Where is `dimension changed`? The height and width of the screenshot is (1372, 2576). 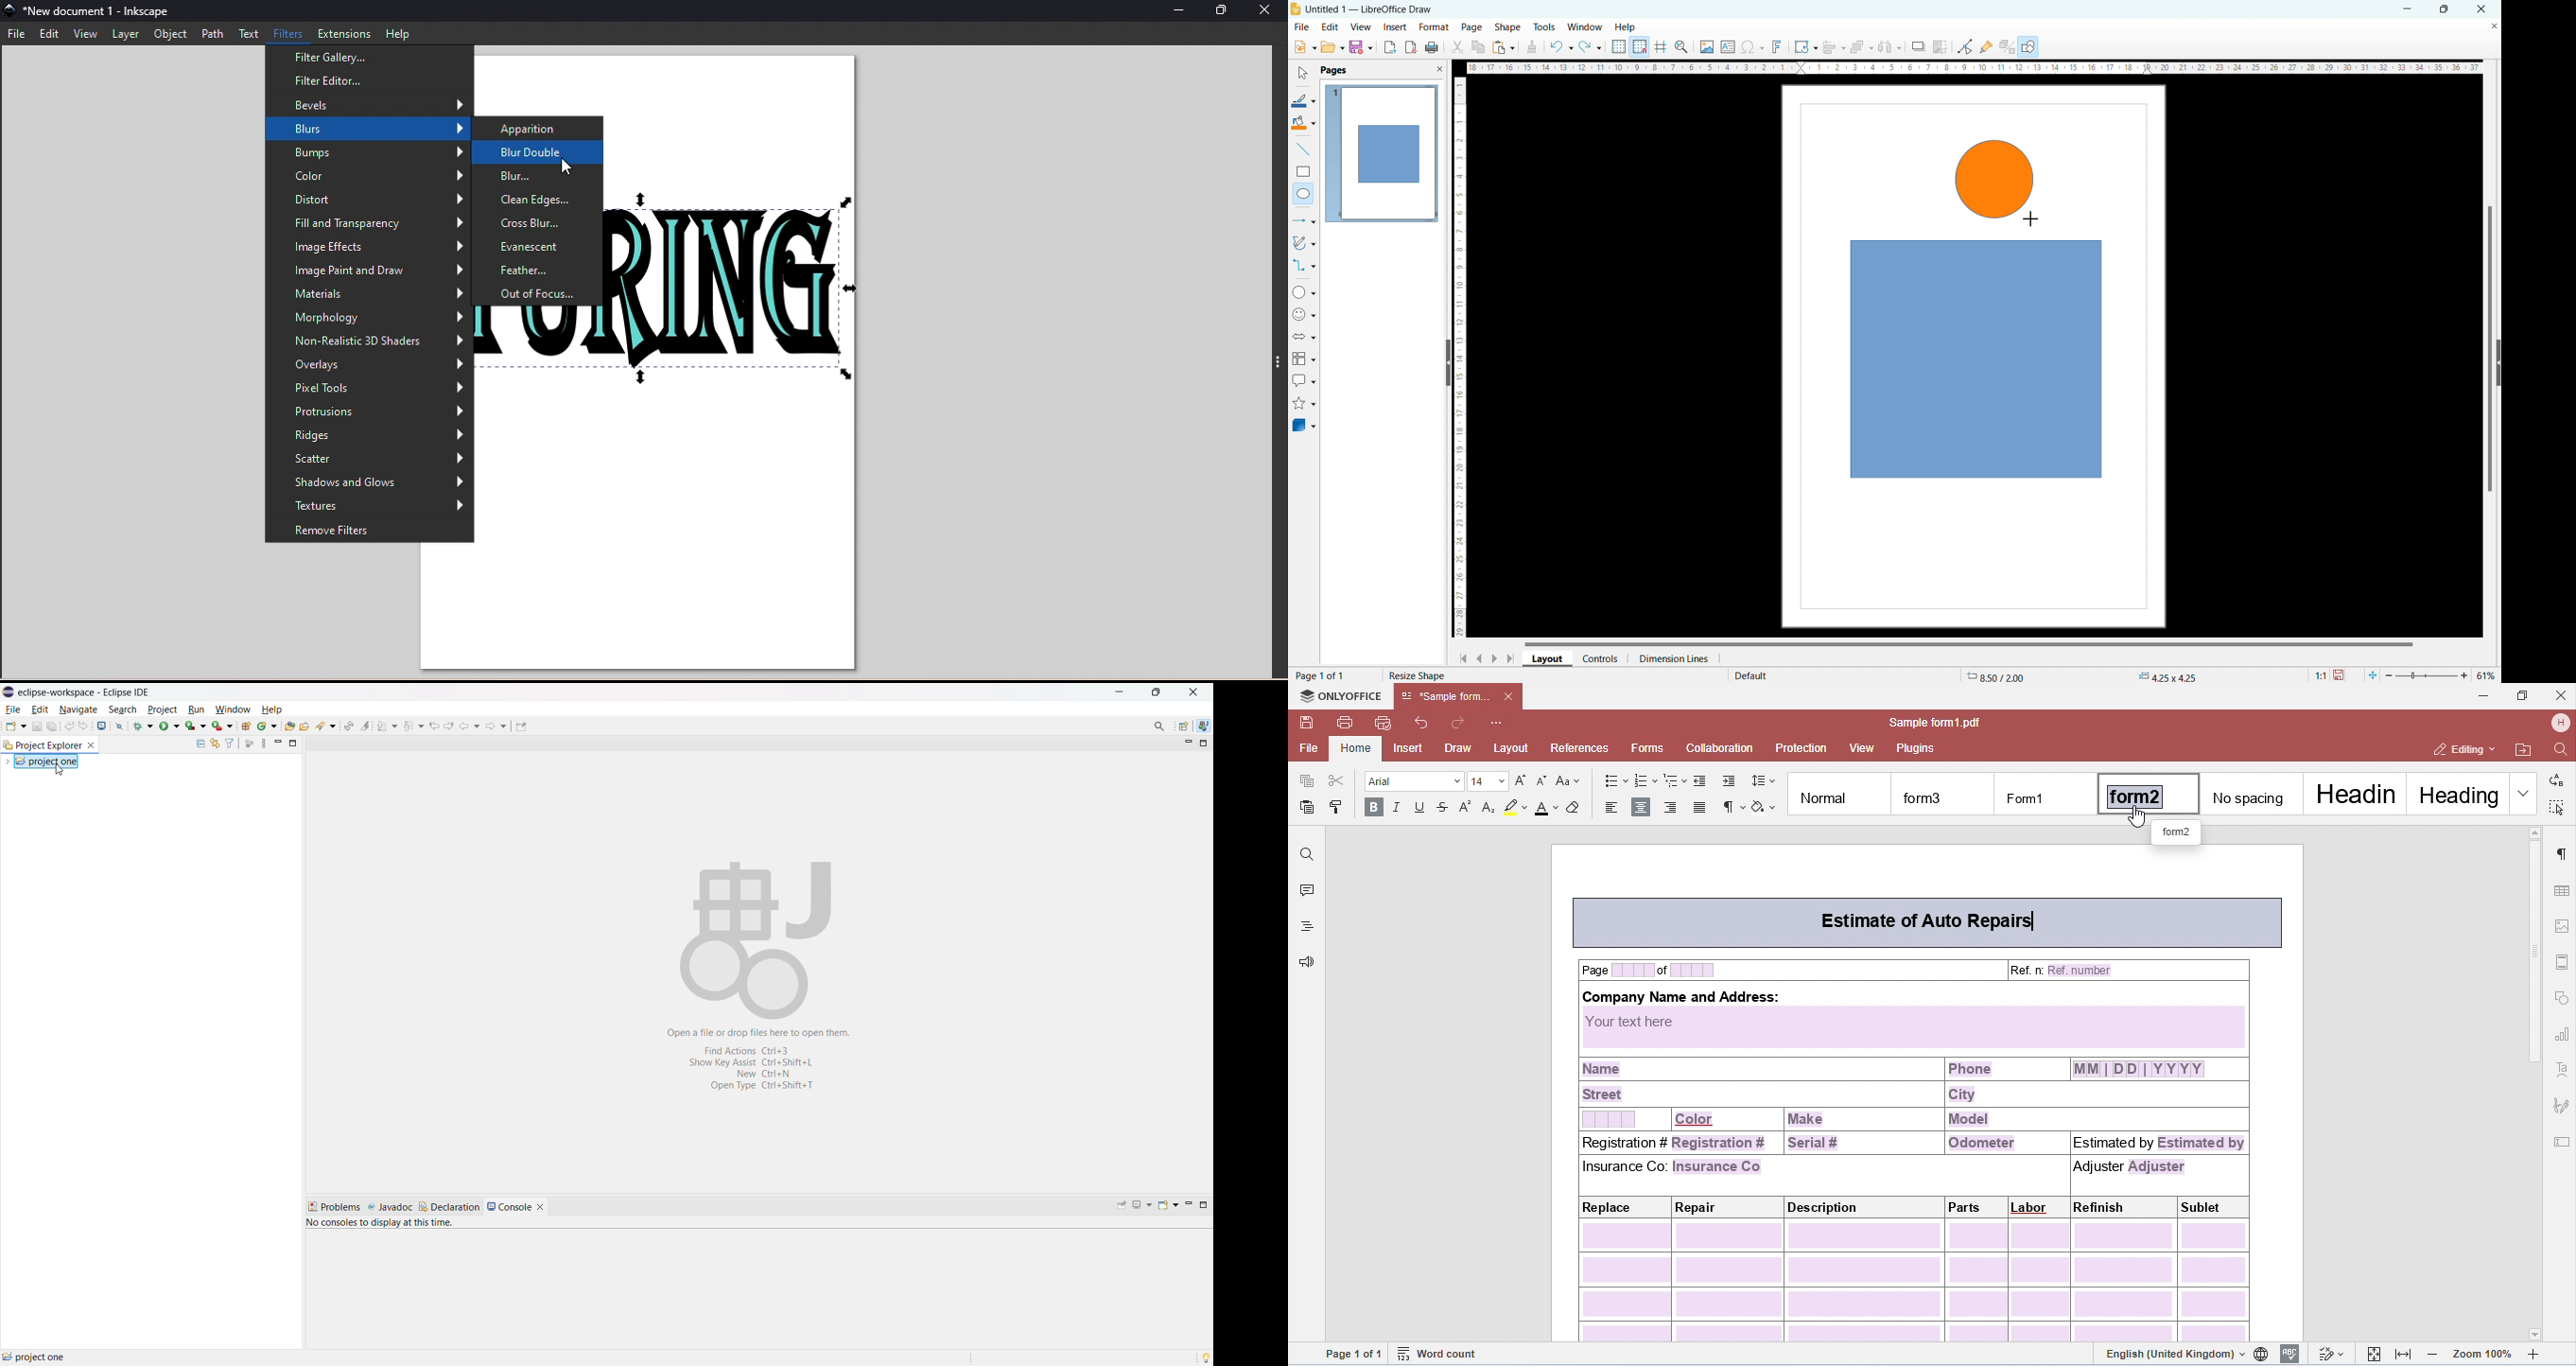
dimension changed is located at coordinates (2167, 675).